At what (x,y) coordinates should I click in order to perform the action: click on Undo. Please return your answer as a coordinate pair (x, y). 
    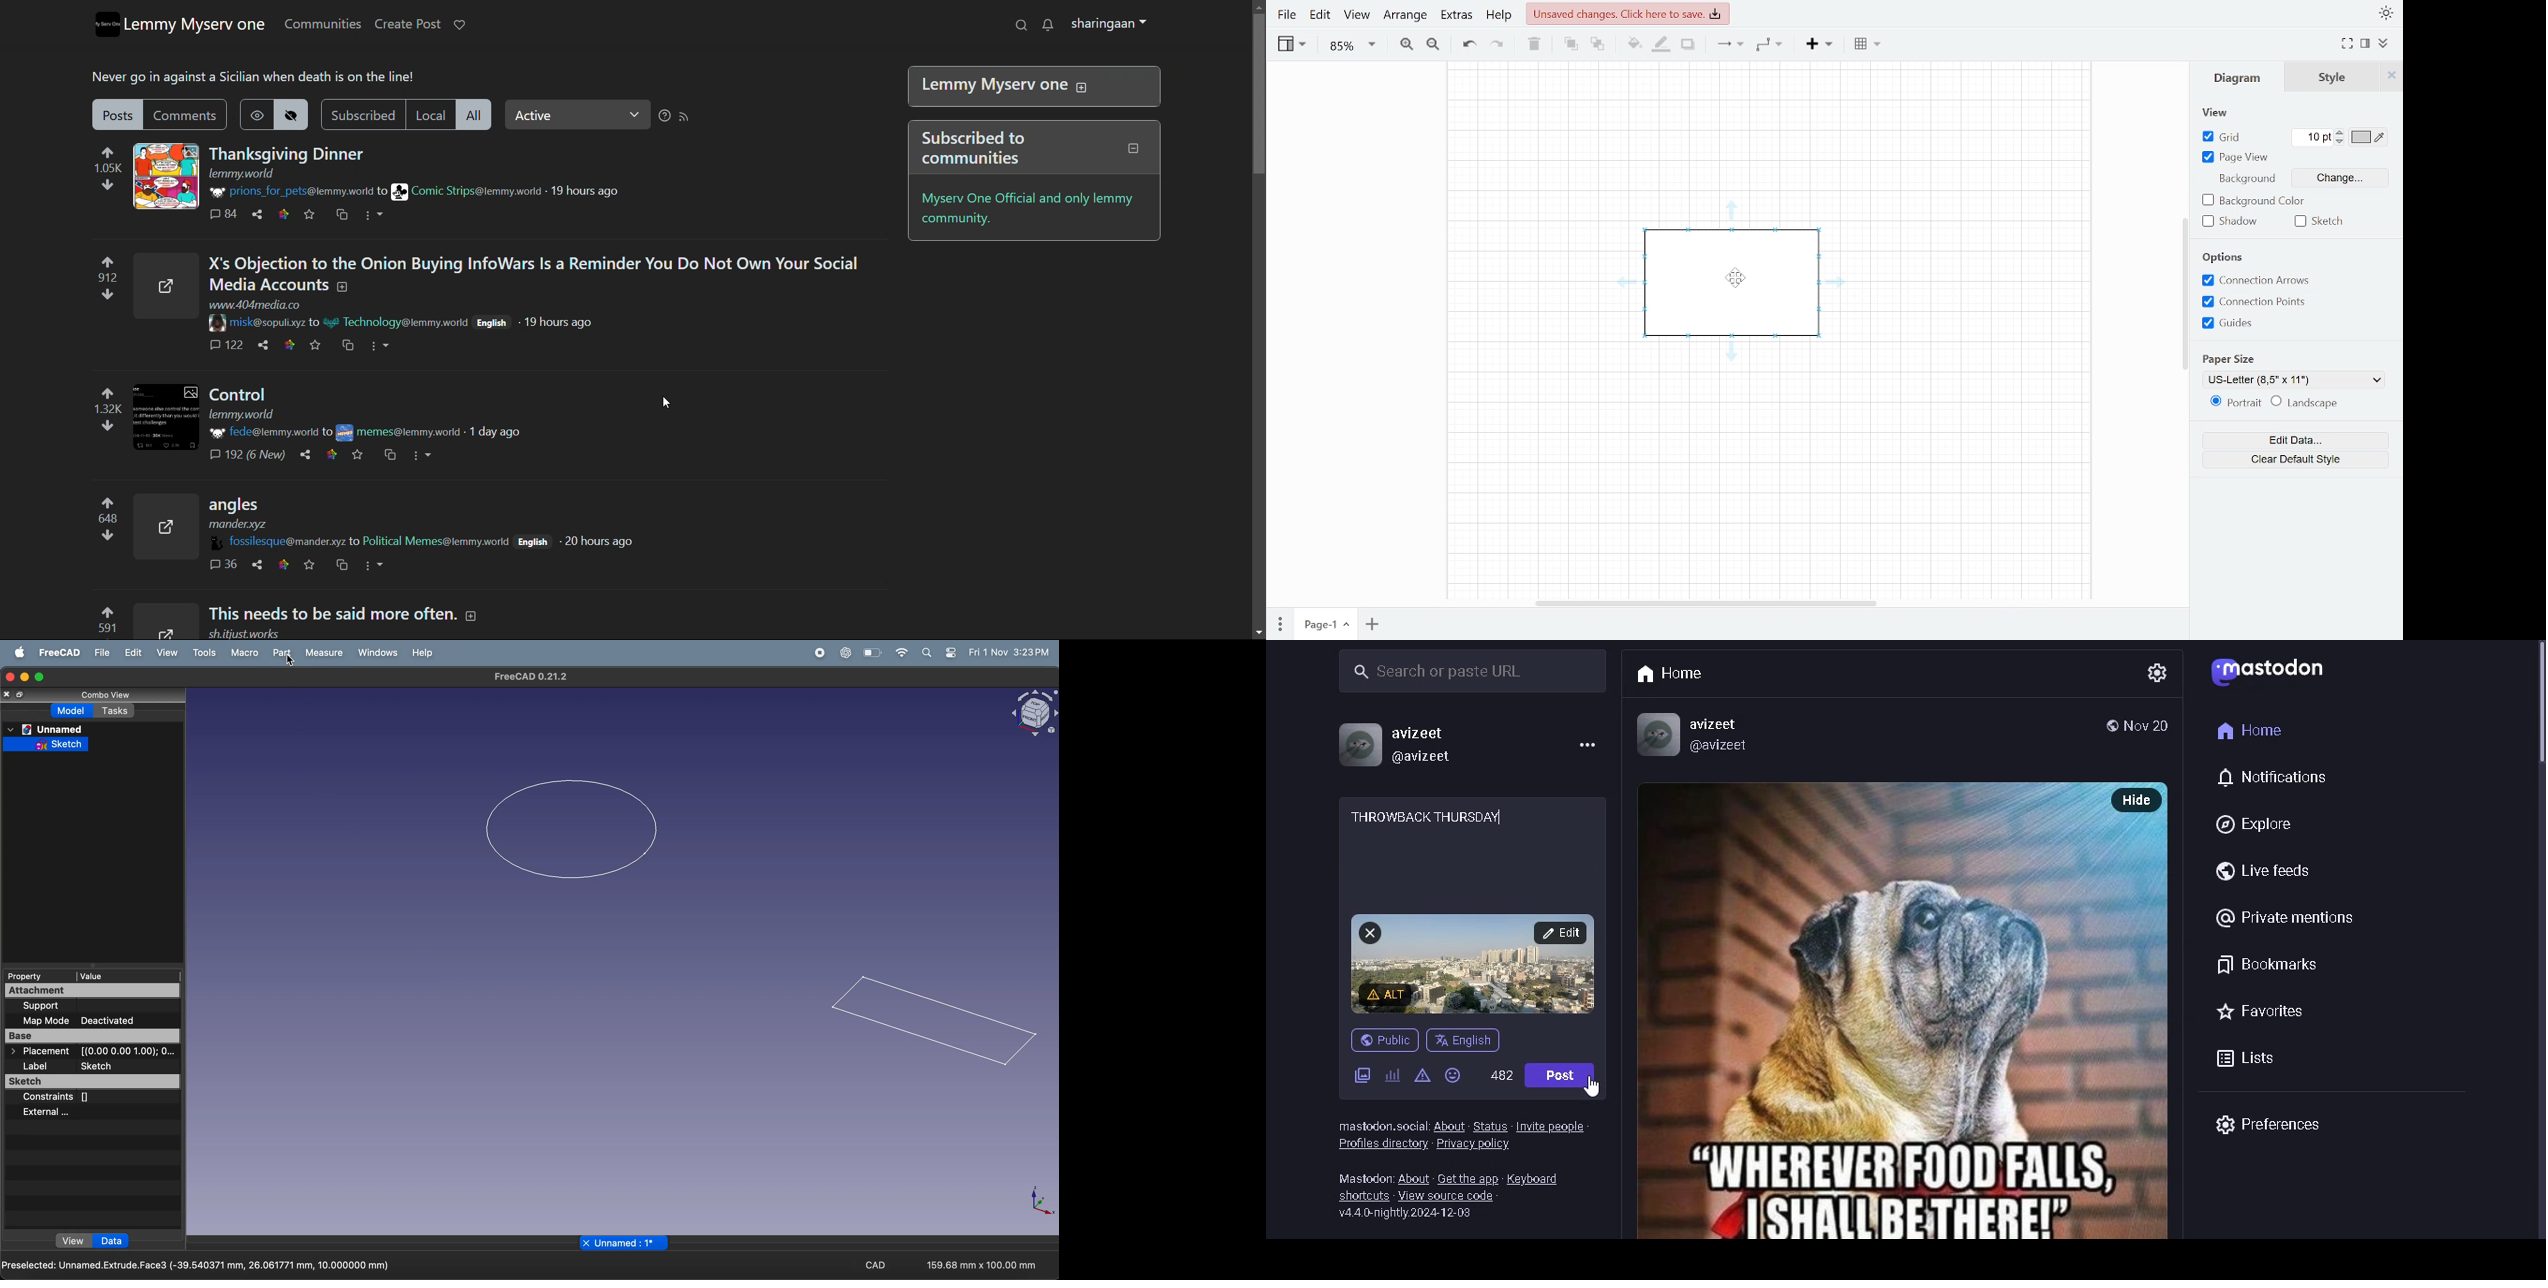
    Looking at the image, I should click on (1467, 44).